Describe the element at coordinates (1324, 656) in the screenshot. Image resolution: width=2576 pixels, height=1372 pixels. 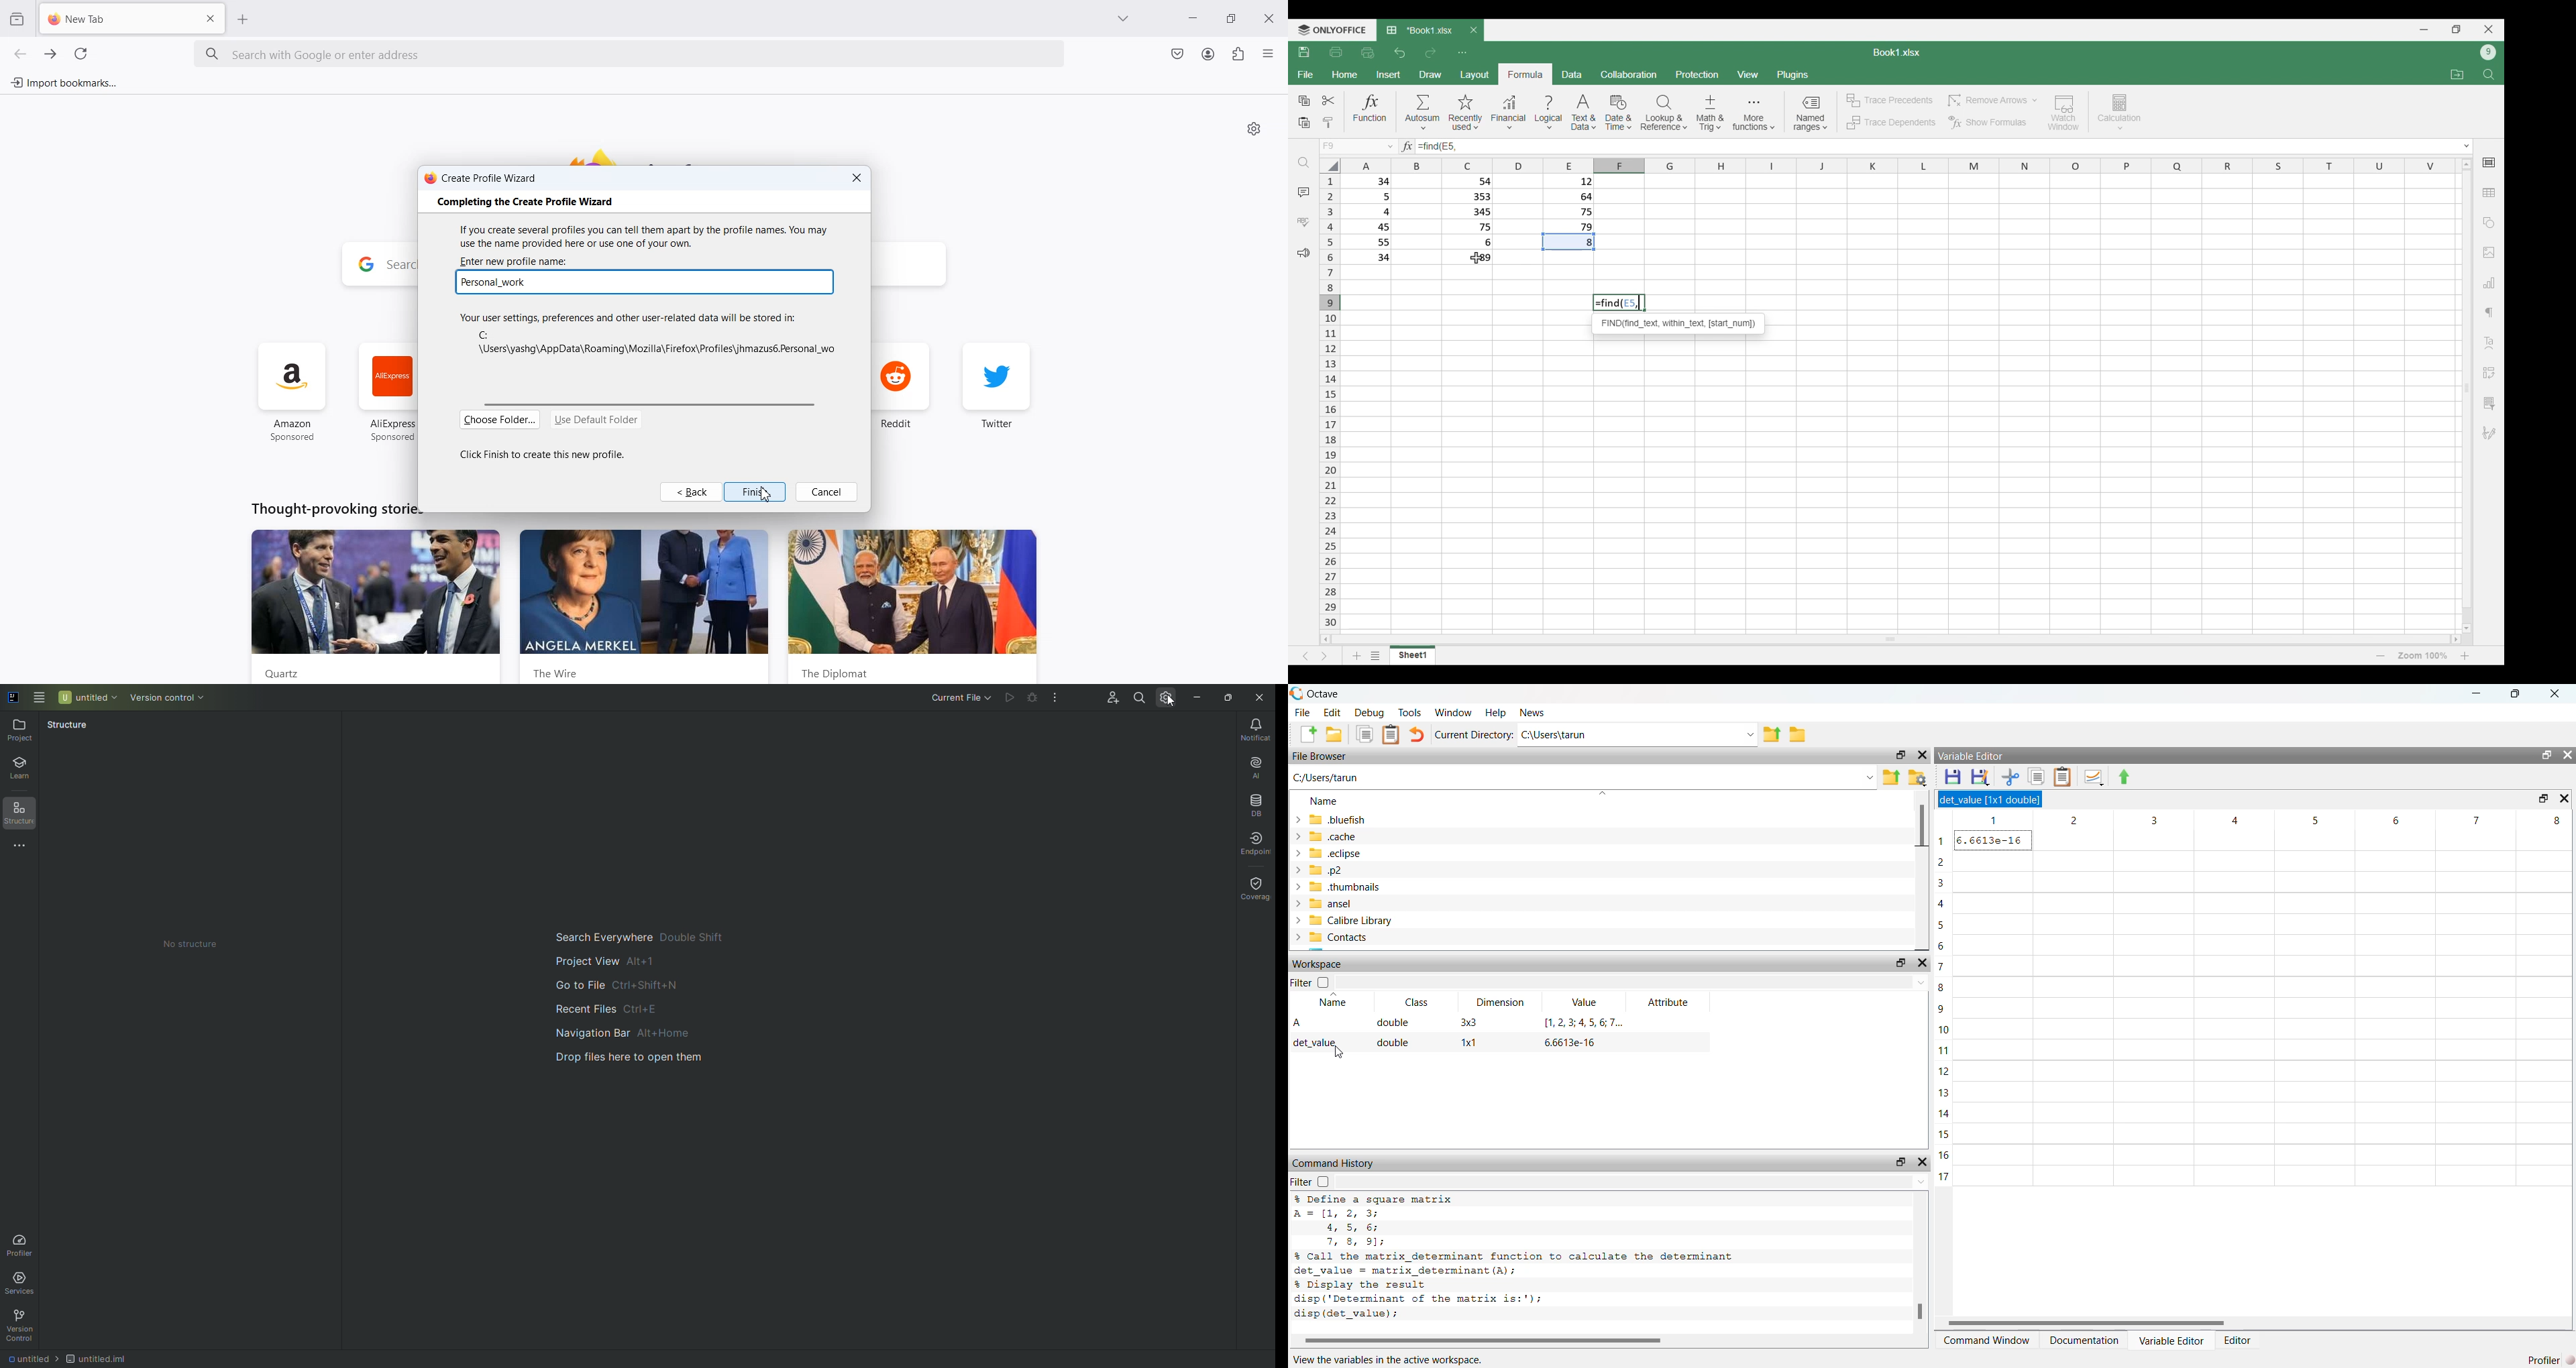
I see `Next` at that location.